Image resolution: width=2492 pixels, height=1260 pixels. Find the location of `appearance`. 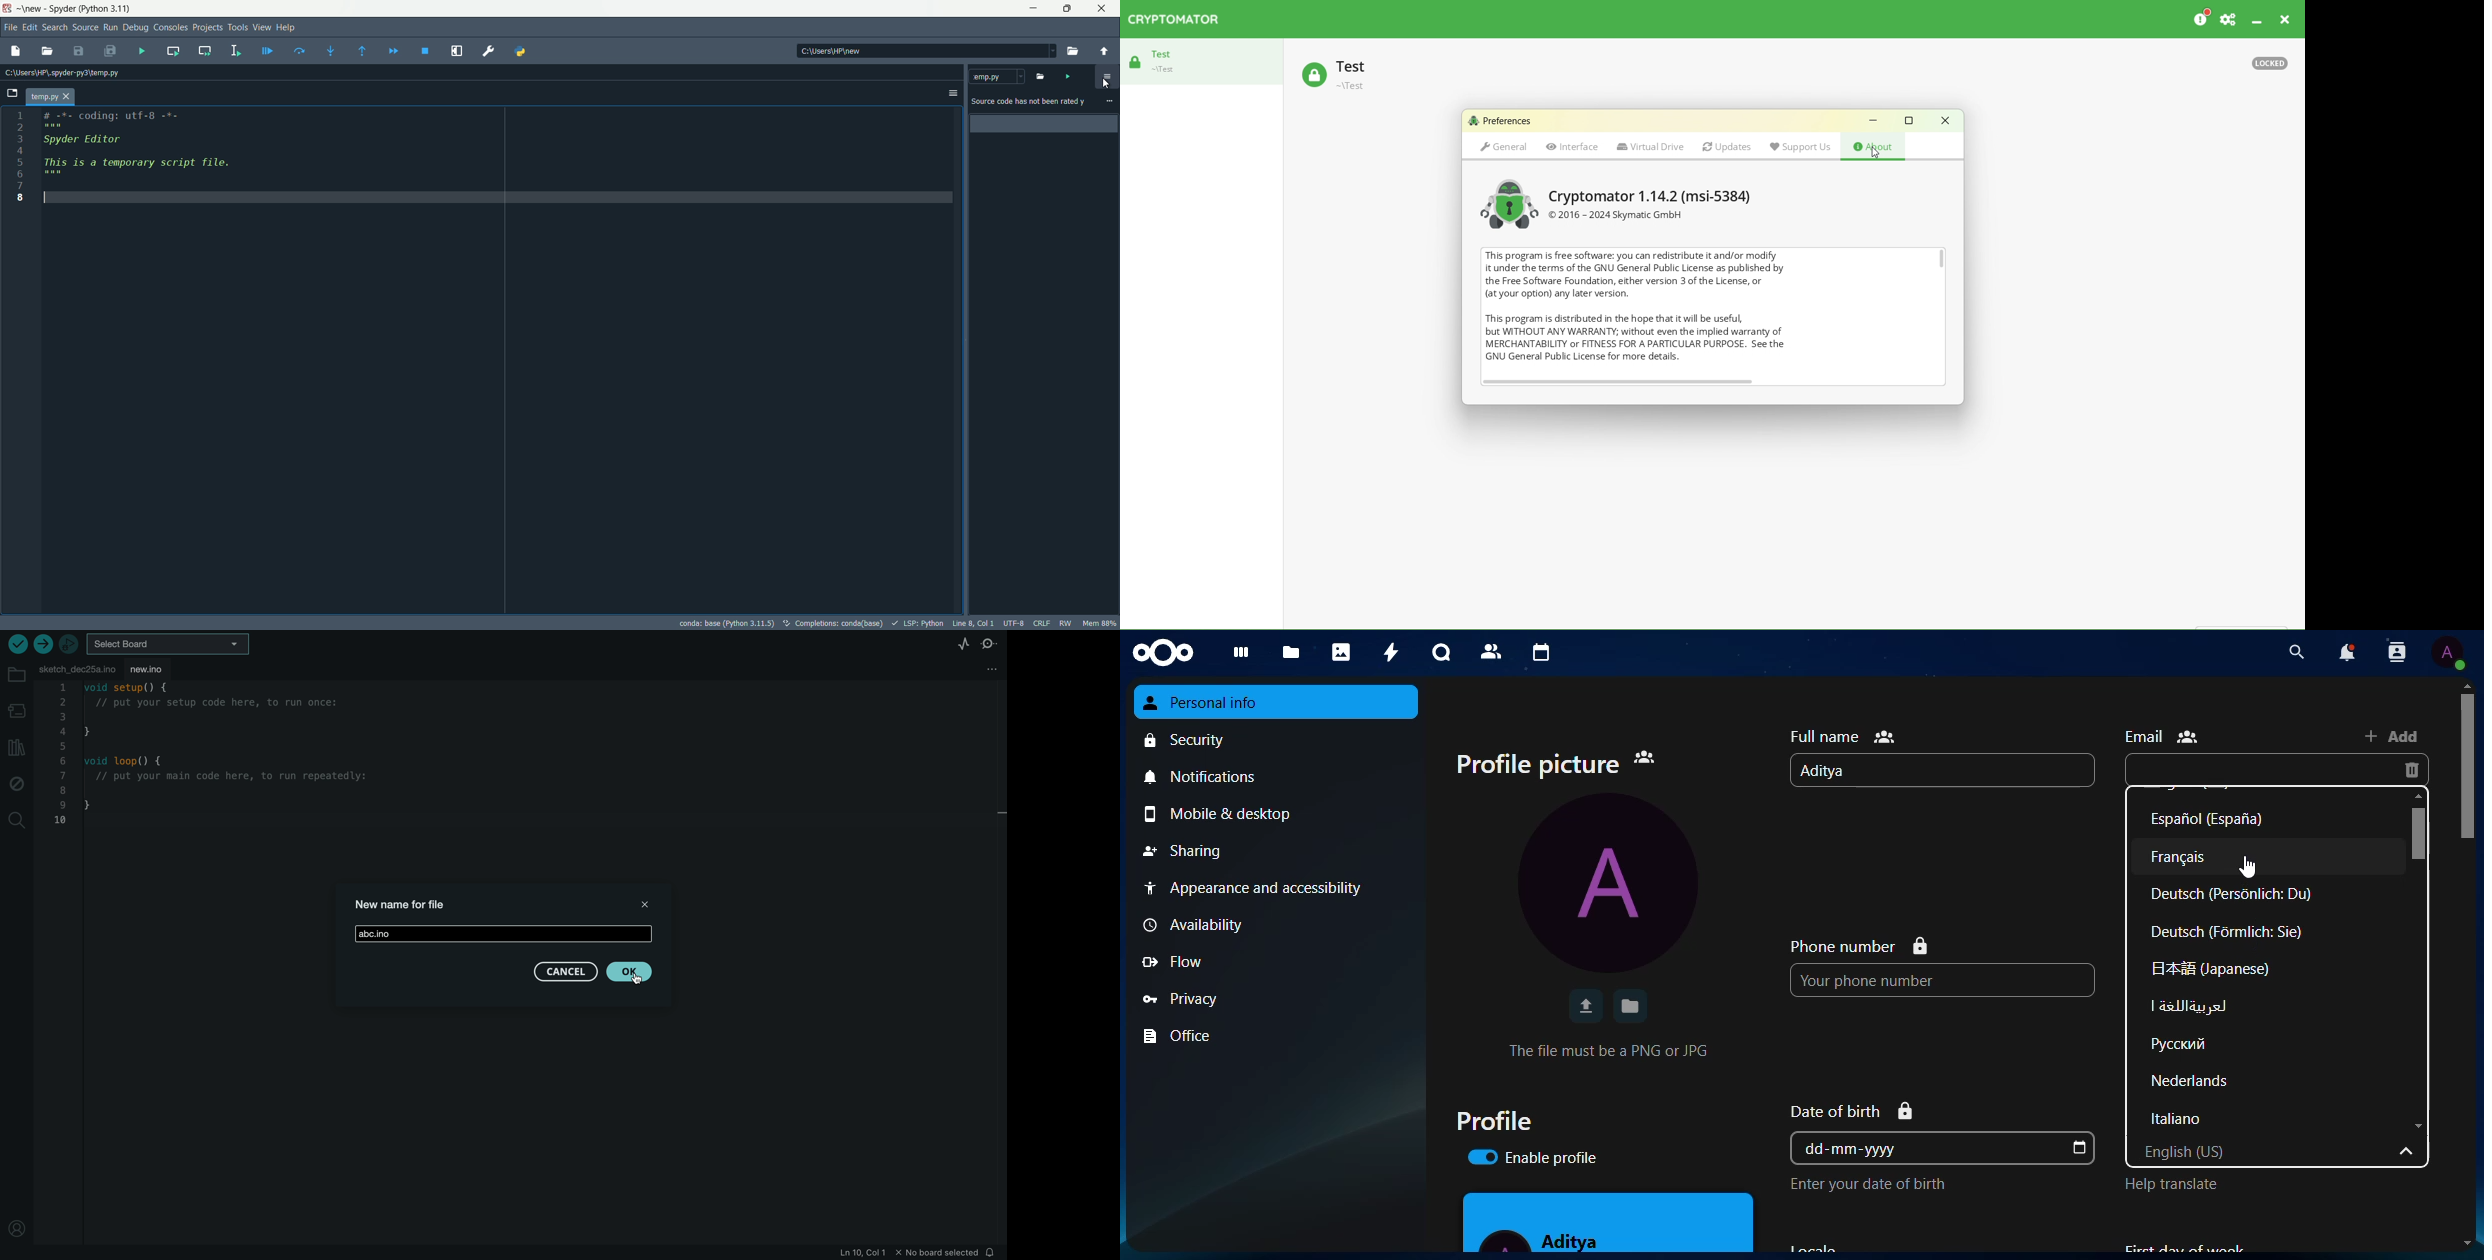

appearance is located at coordinates (1264, 888).